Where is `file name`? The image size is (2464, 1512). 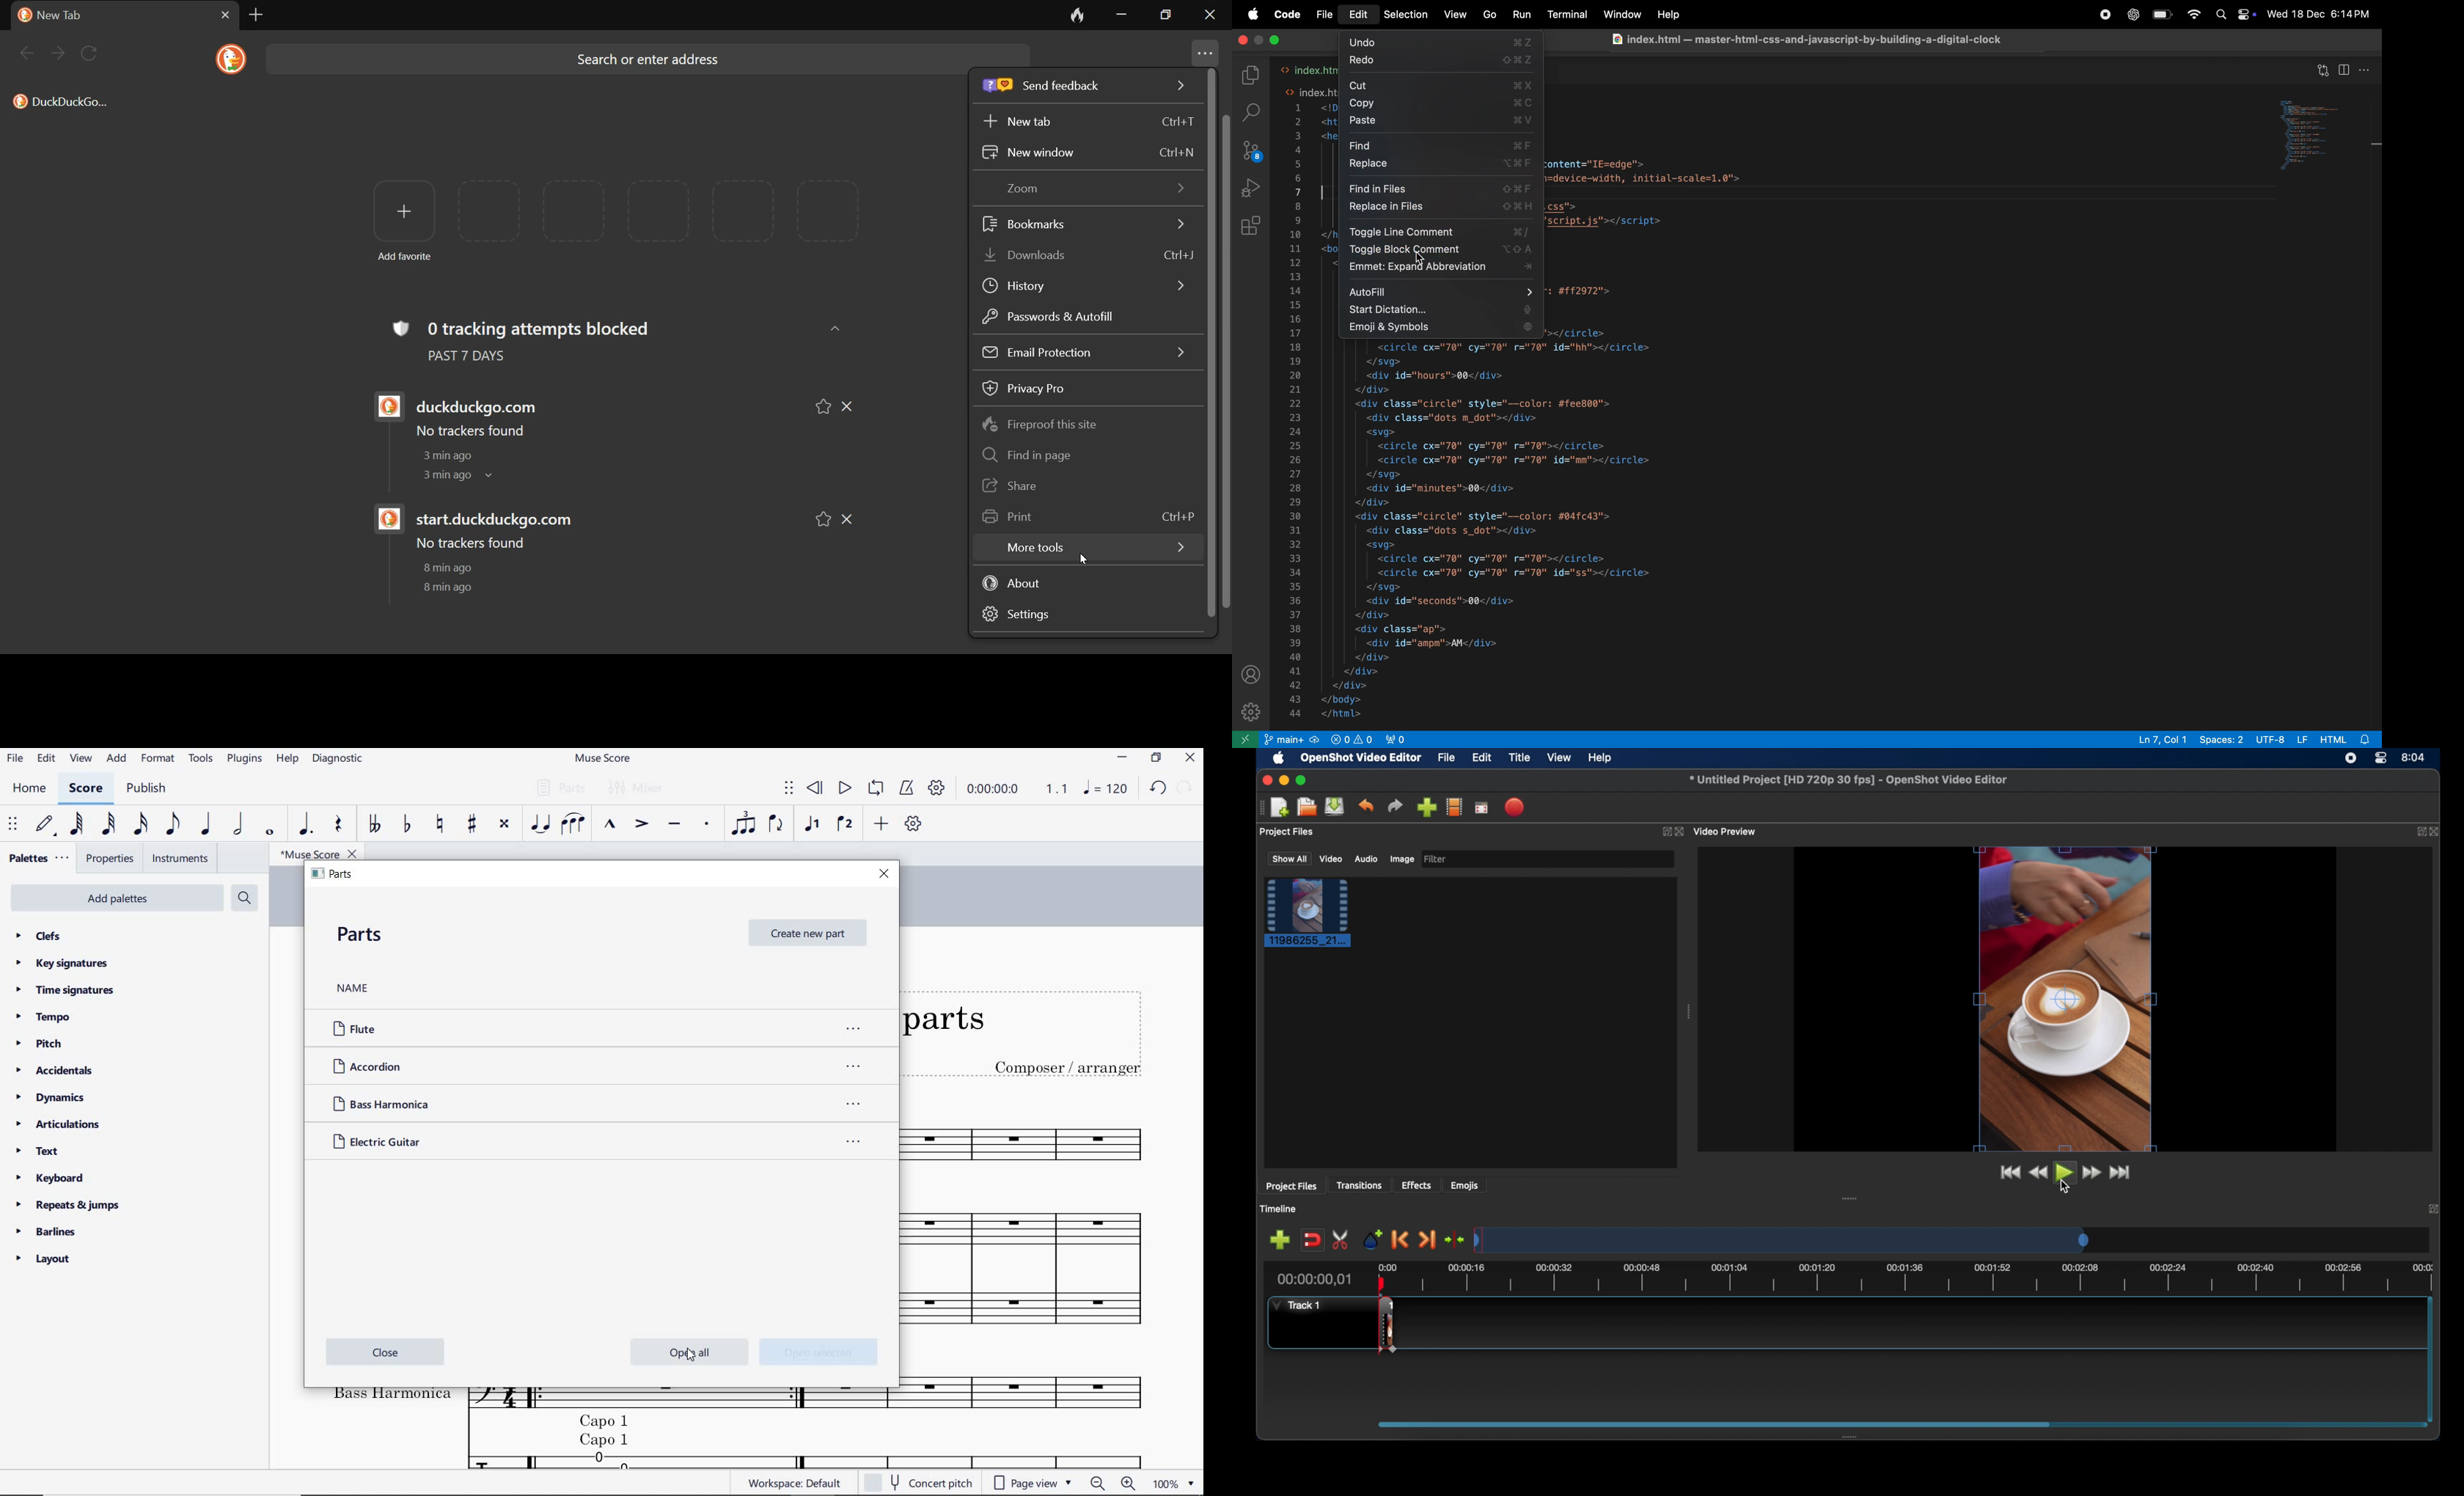
file name is located at coordinates (603, 759).